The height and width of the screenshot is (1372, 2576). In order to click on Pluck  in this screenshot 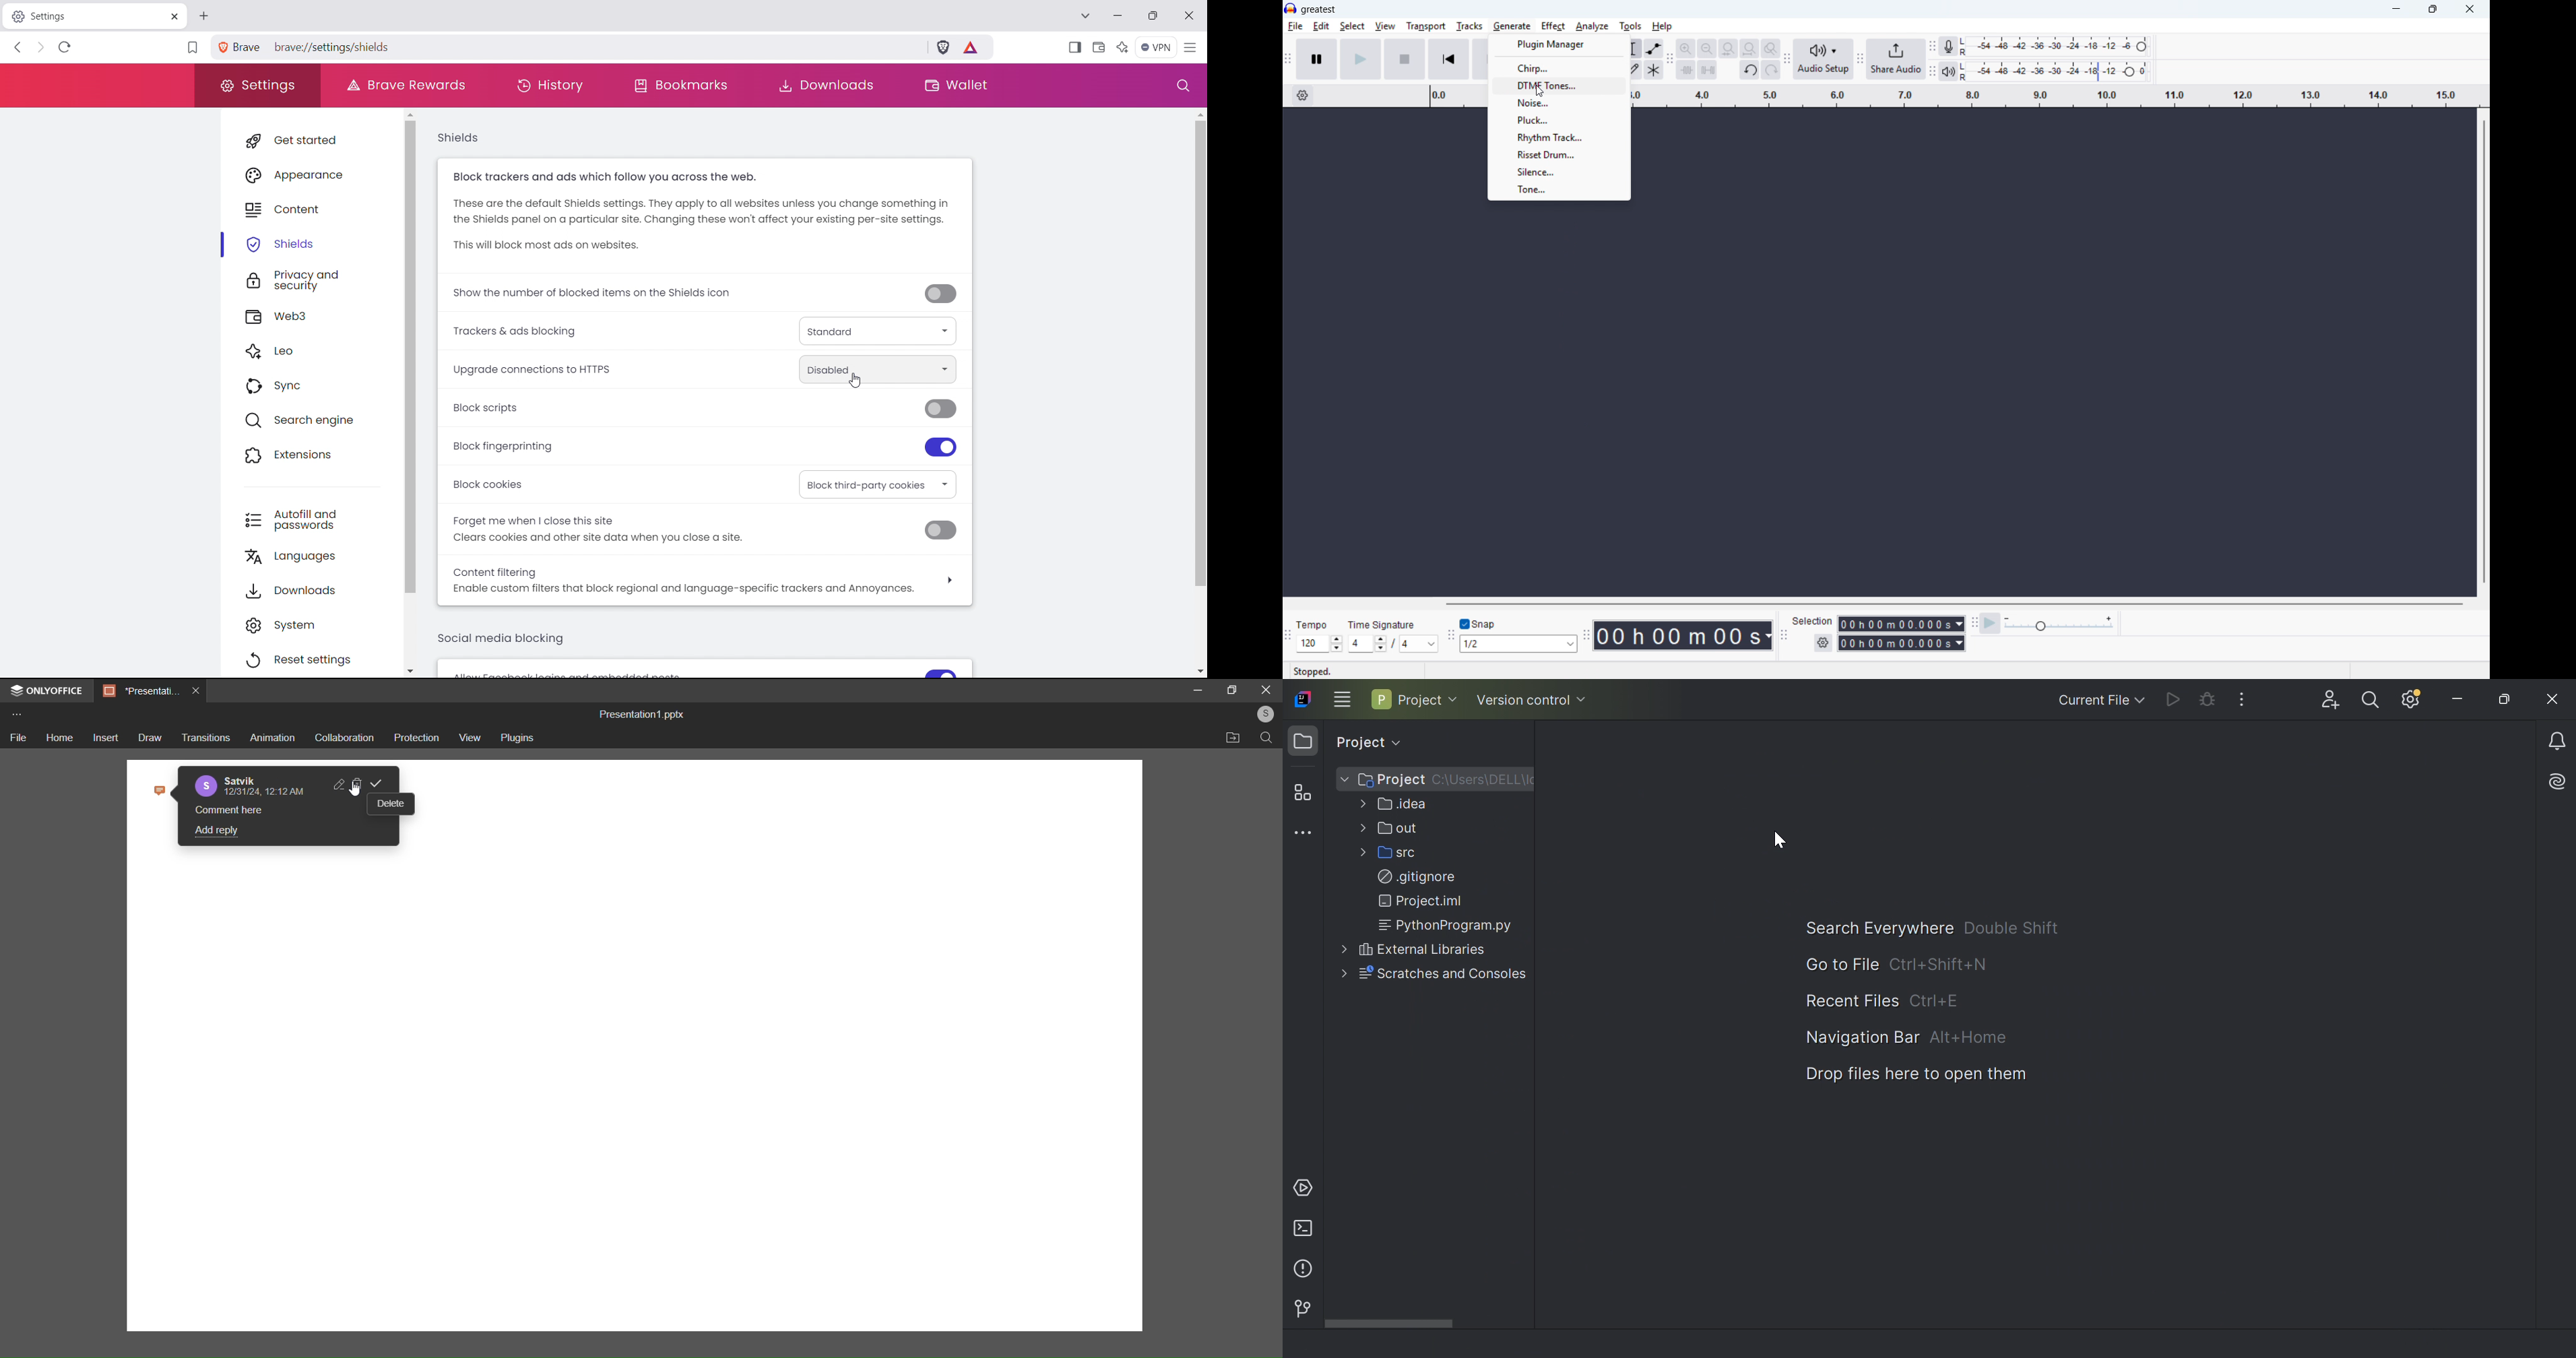, I will do `click(1557, 120)`.